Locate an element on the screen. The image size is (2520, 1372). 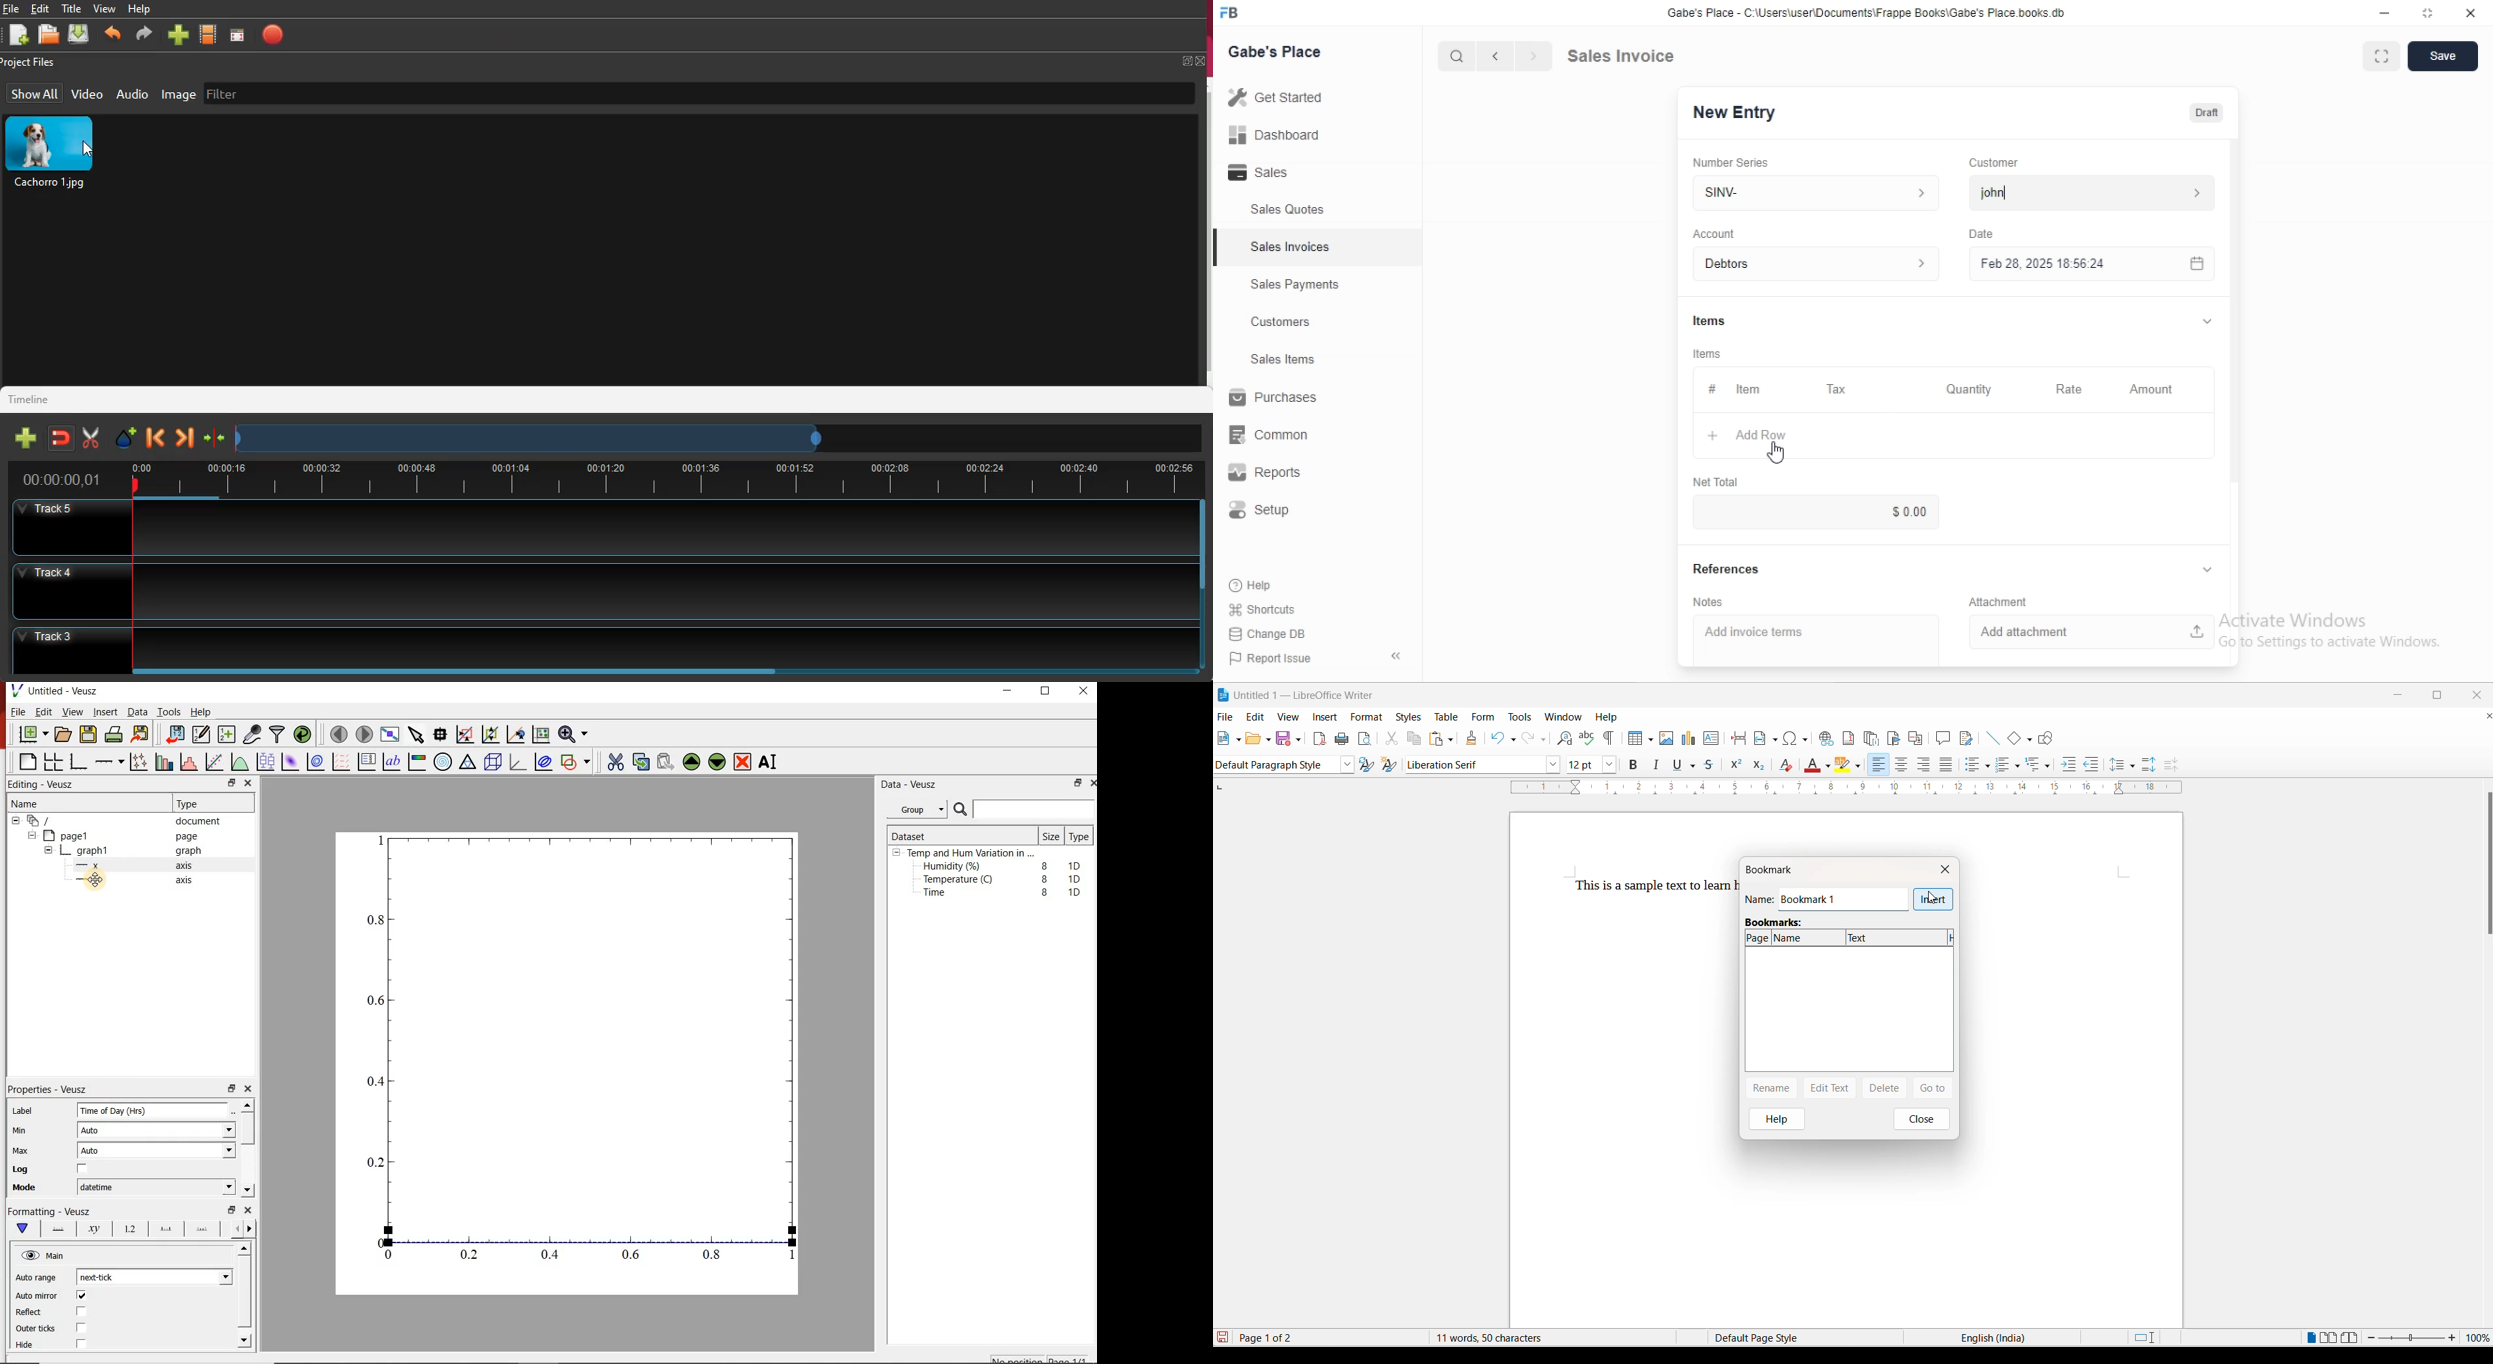
cursor is located at coordinates (1447, 56).